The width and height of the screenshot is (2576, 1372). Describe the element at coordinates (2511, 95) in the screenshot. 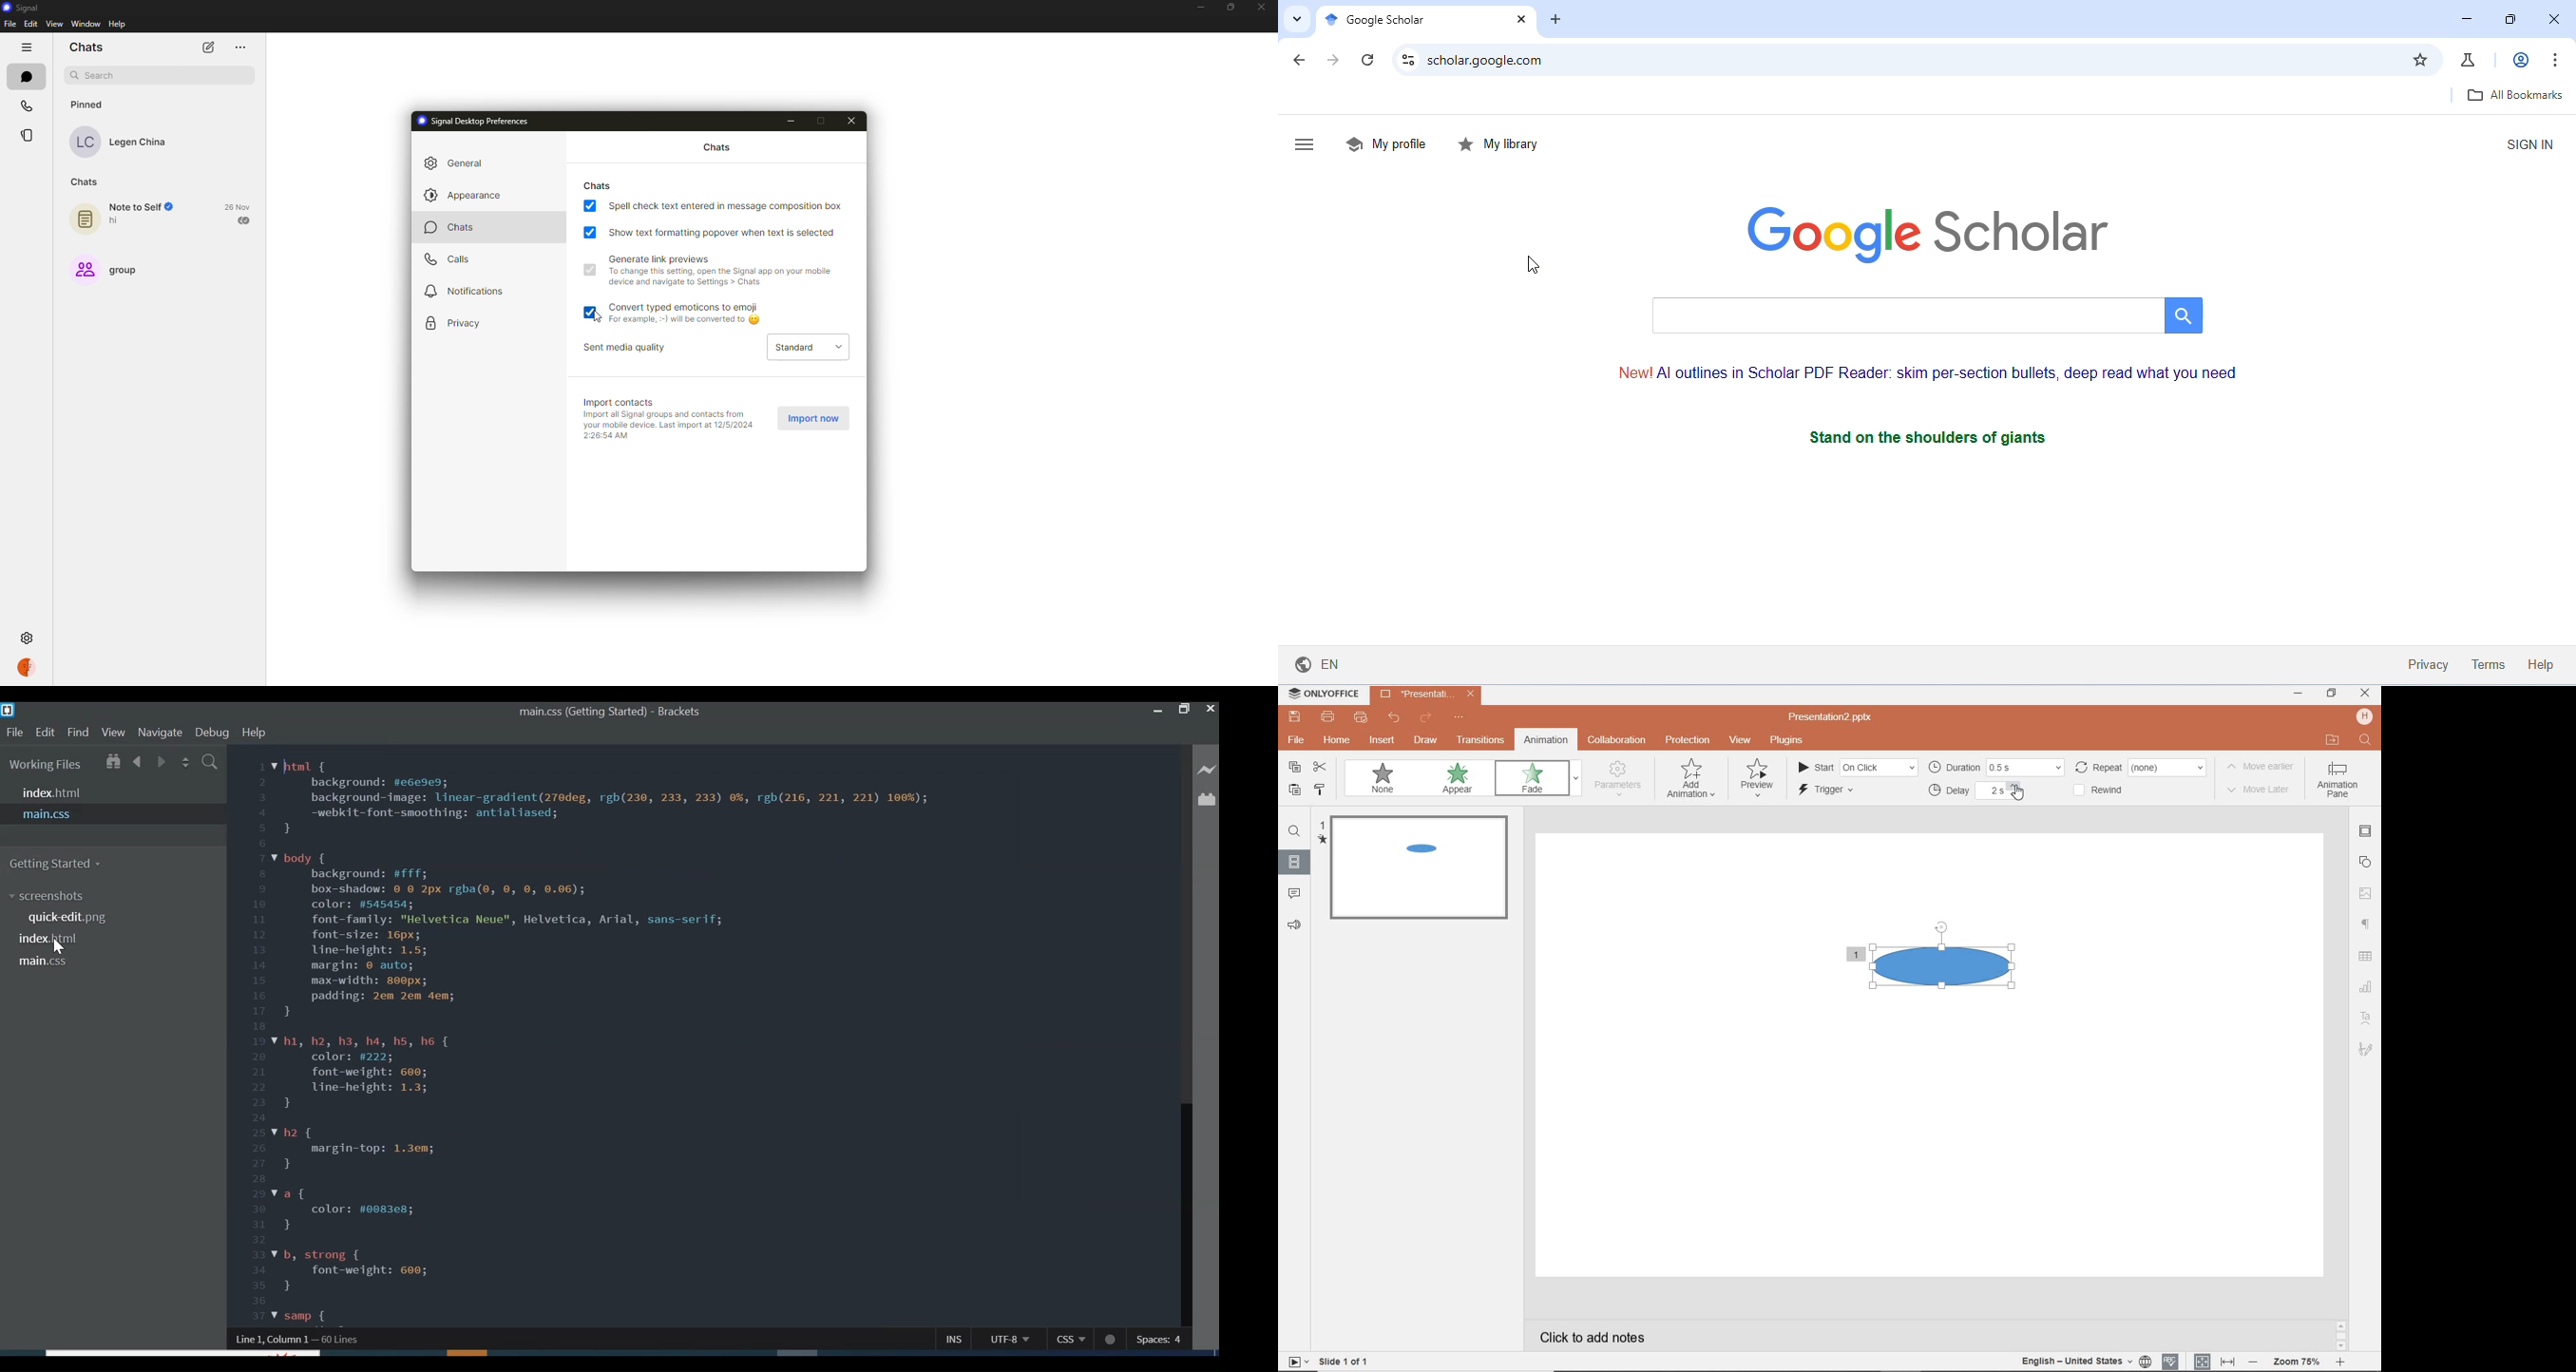

I see `all bookmarks` at that location.